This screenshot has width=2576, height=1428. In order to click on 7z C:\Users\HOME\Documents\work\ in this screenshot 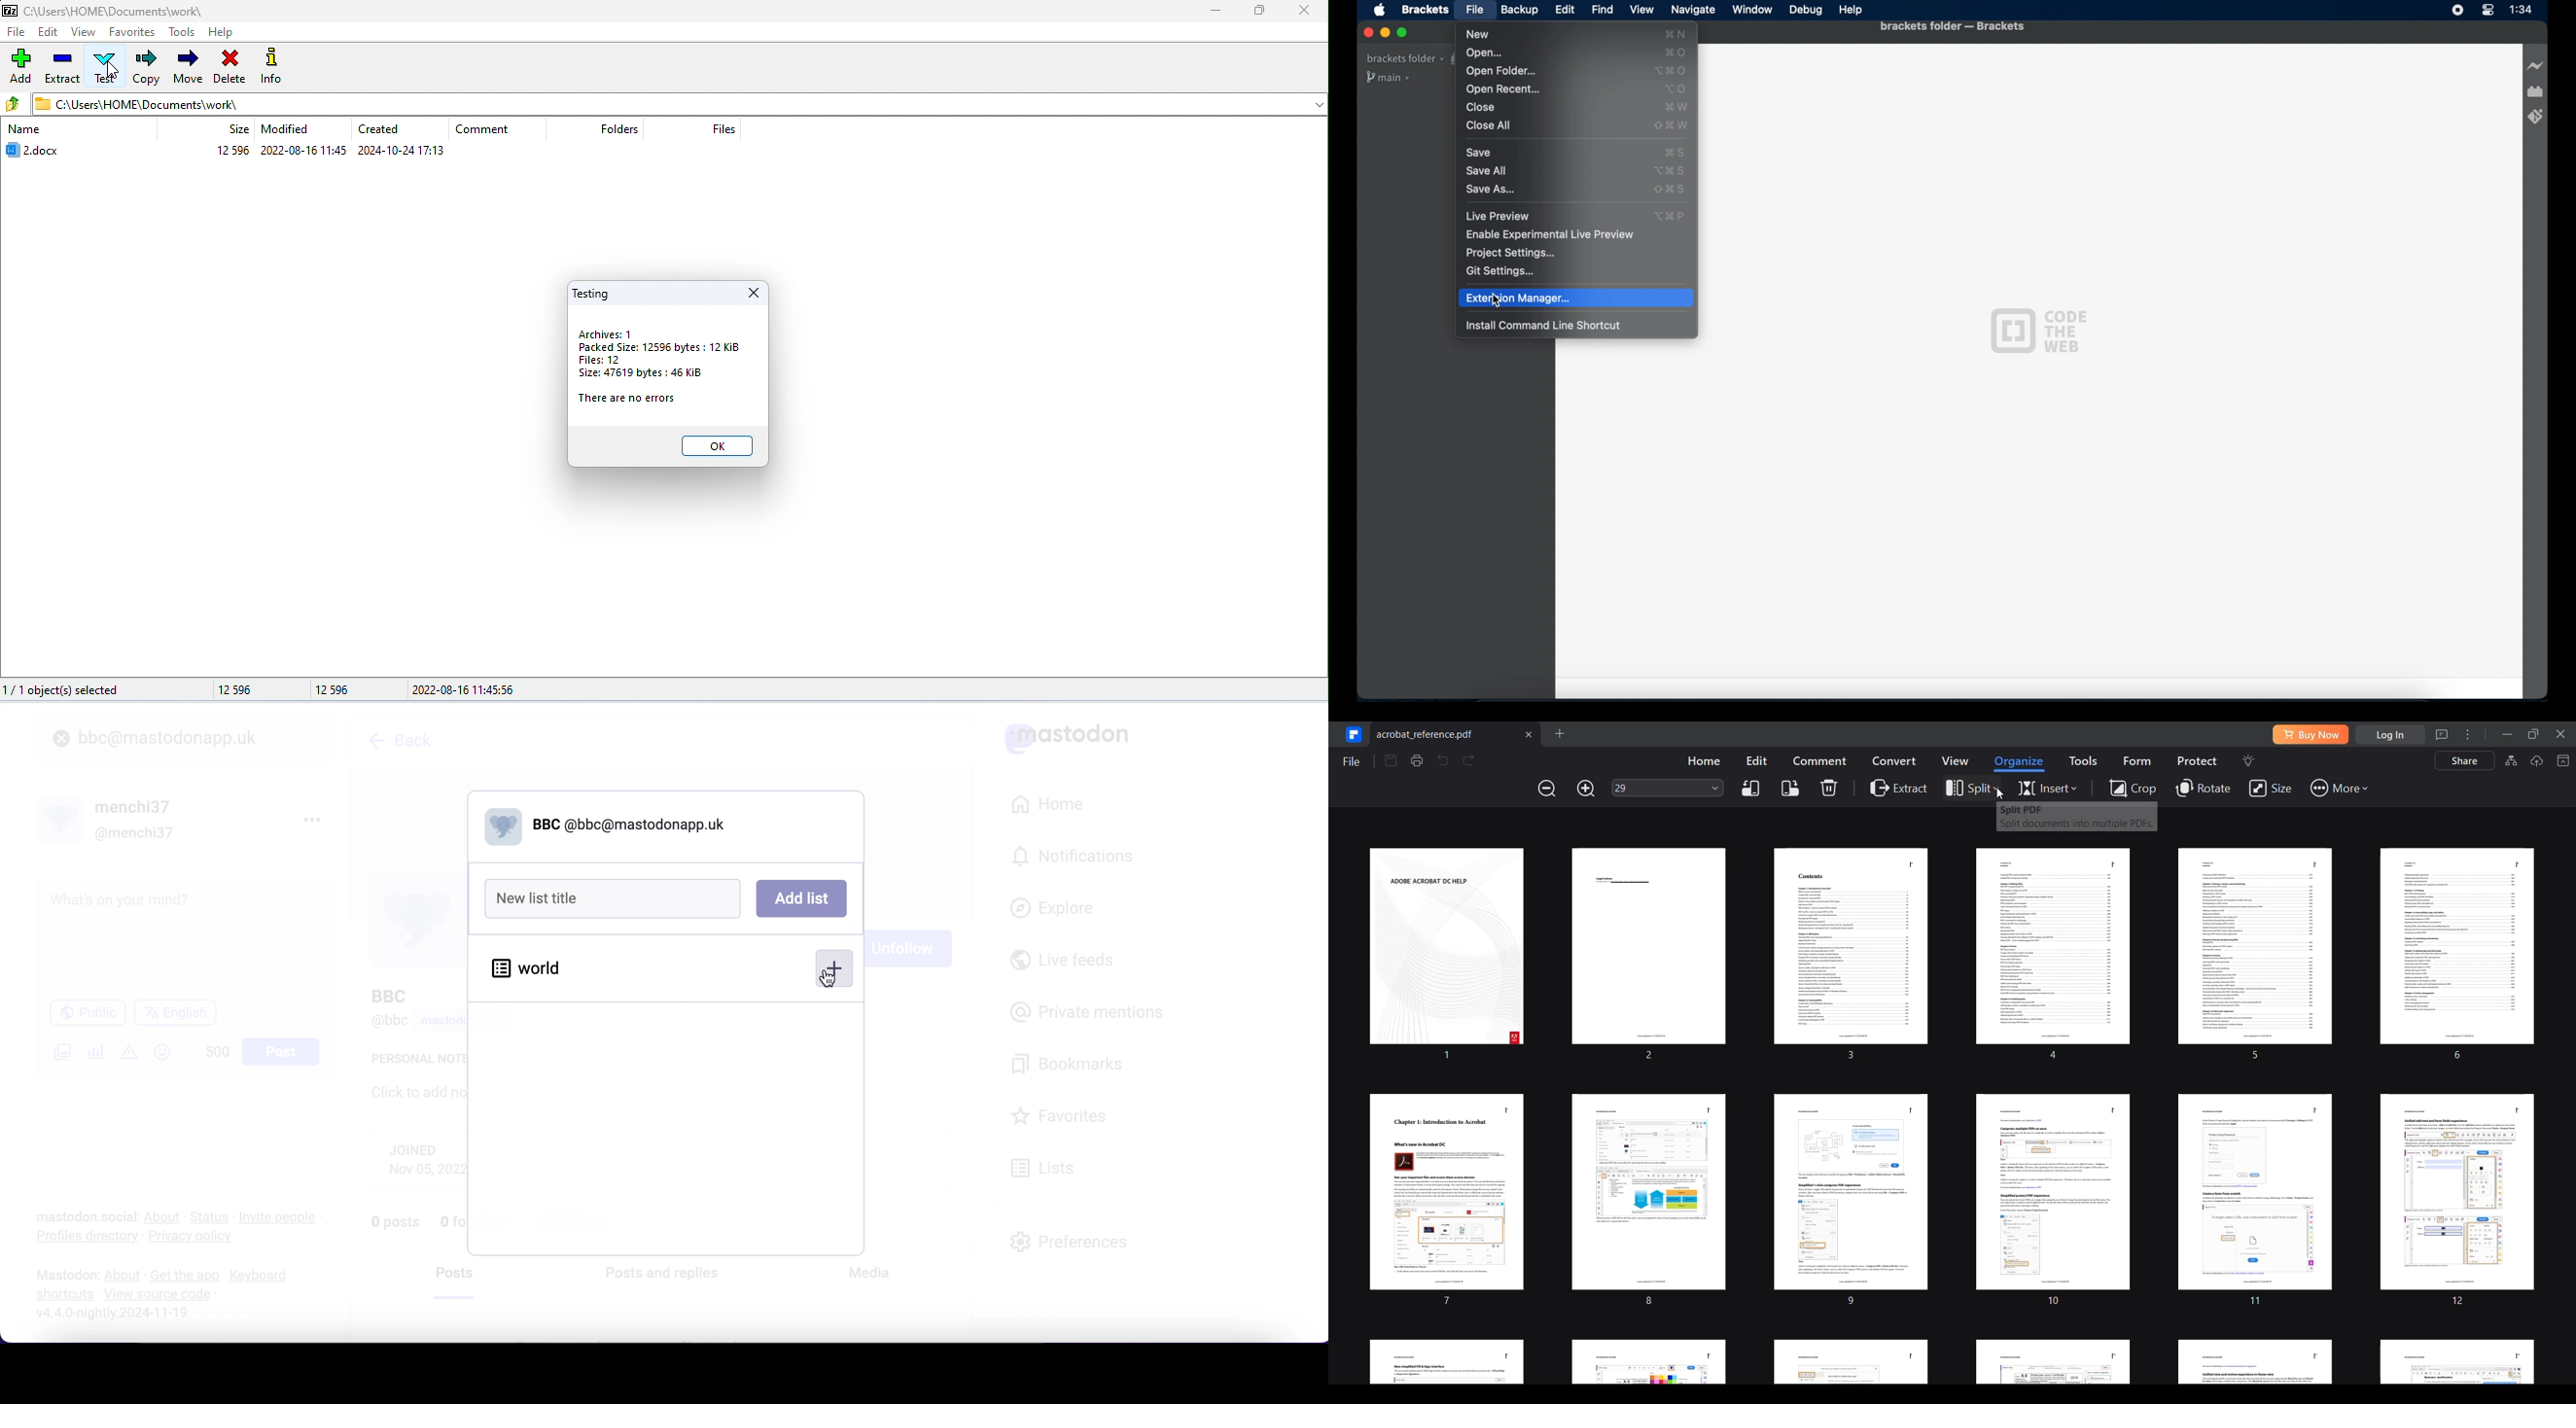, I will do `click(103, 10)`.